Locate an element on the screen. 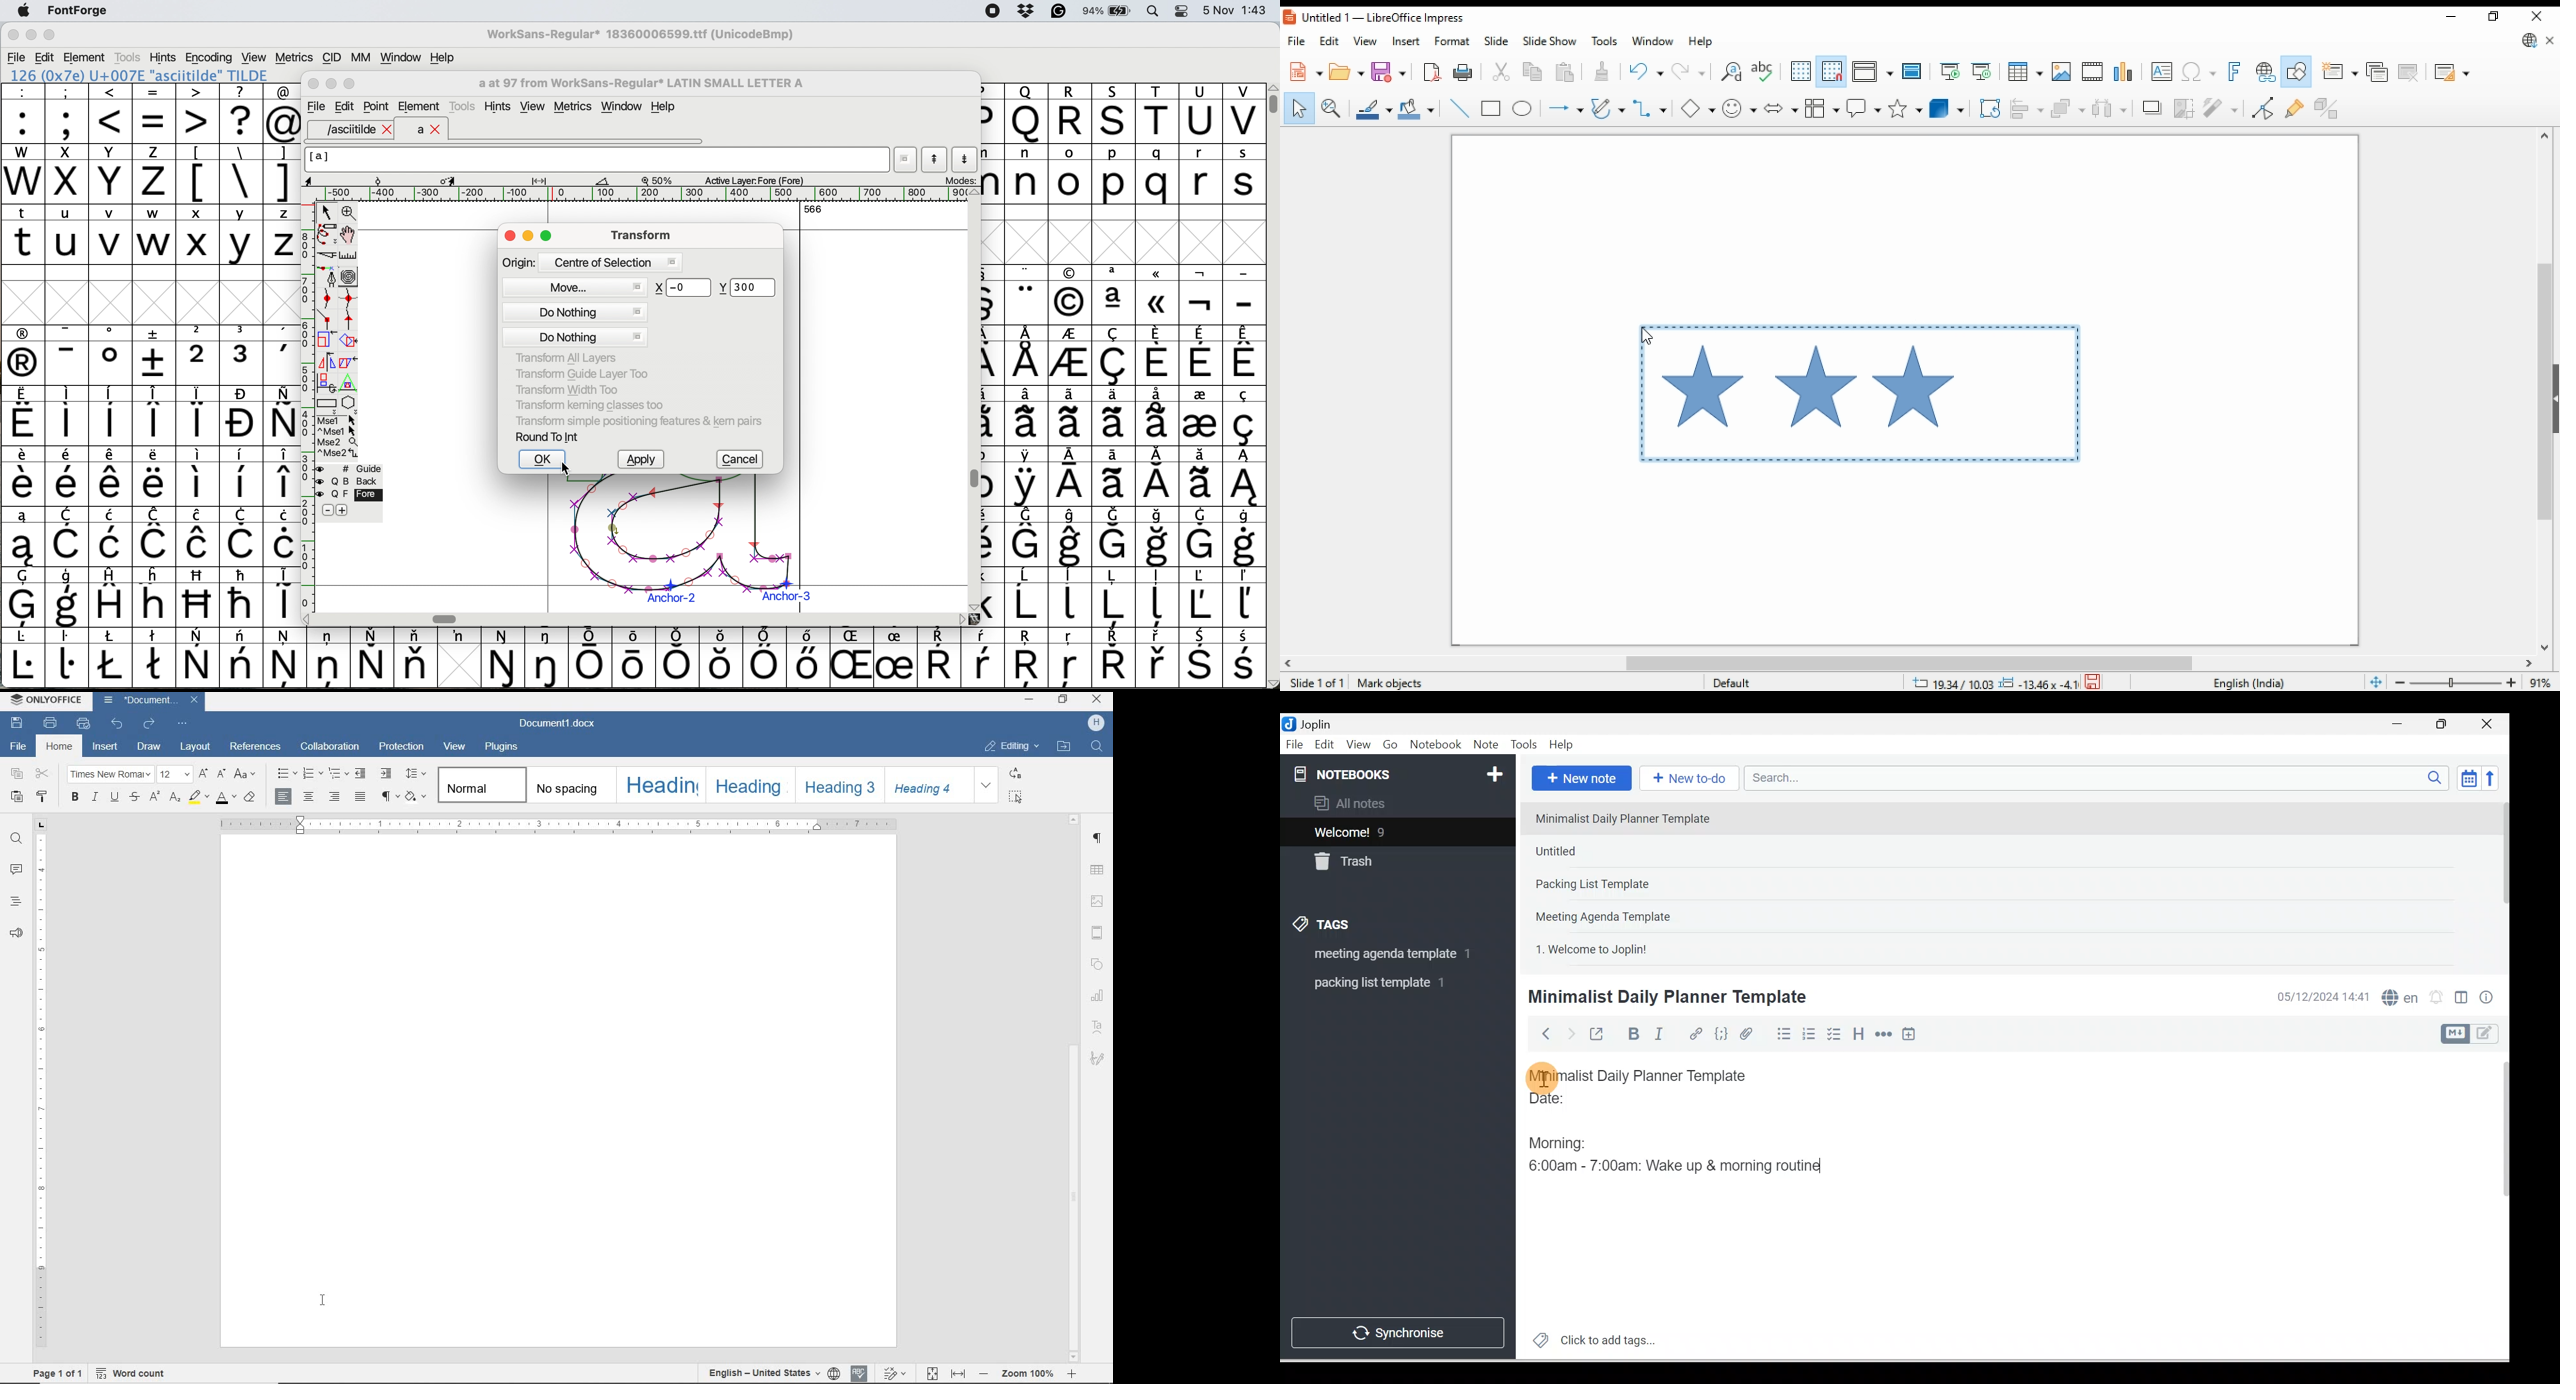 The height and width of the screenshot is (1400, 2576). editing is located at coordinates (1013, 747).